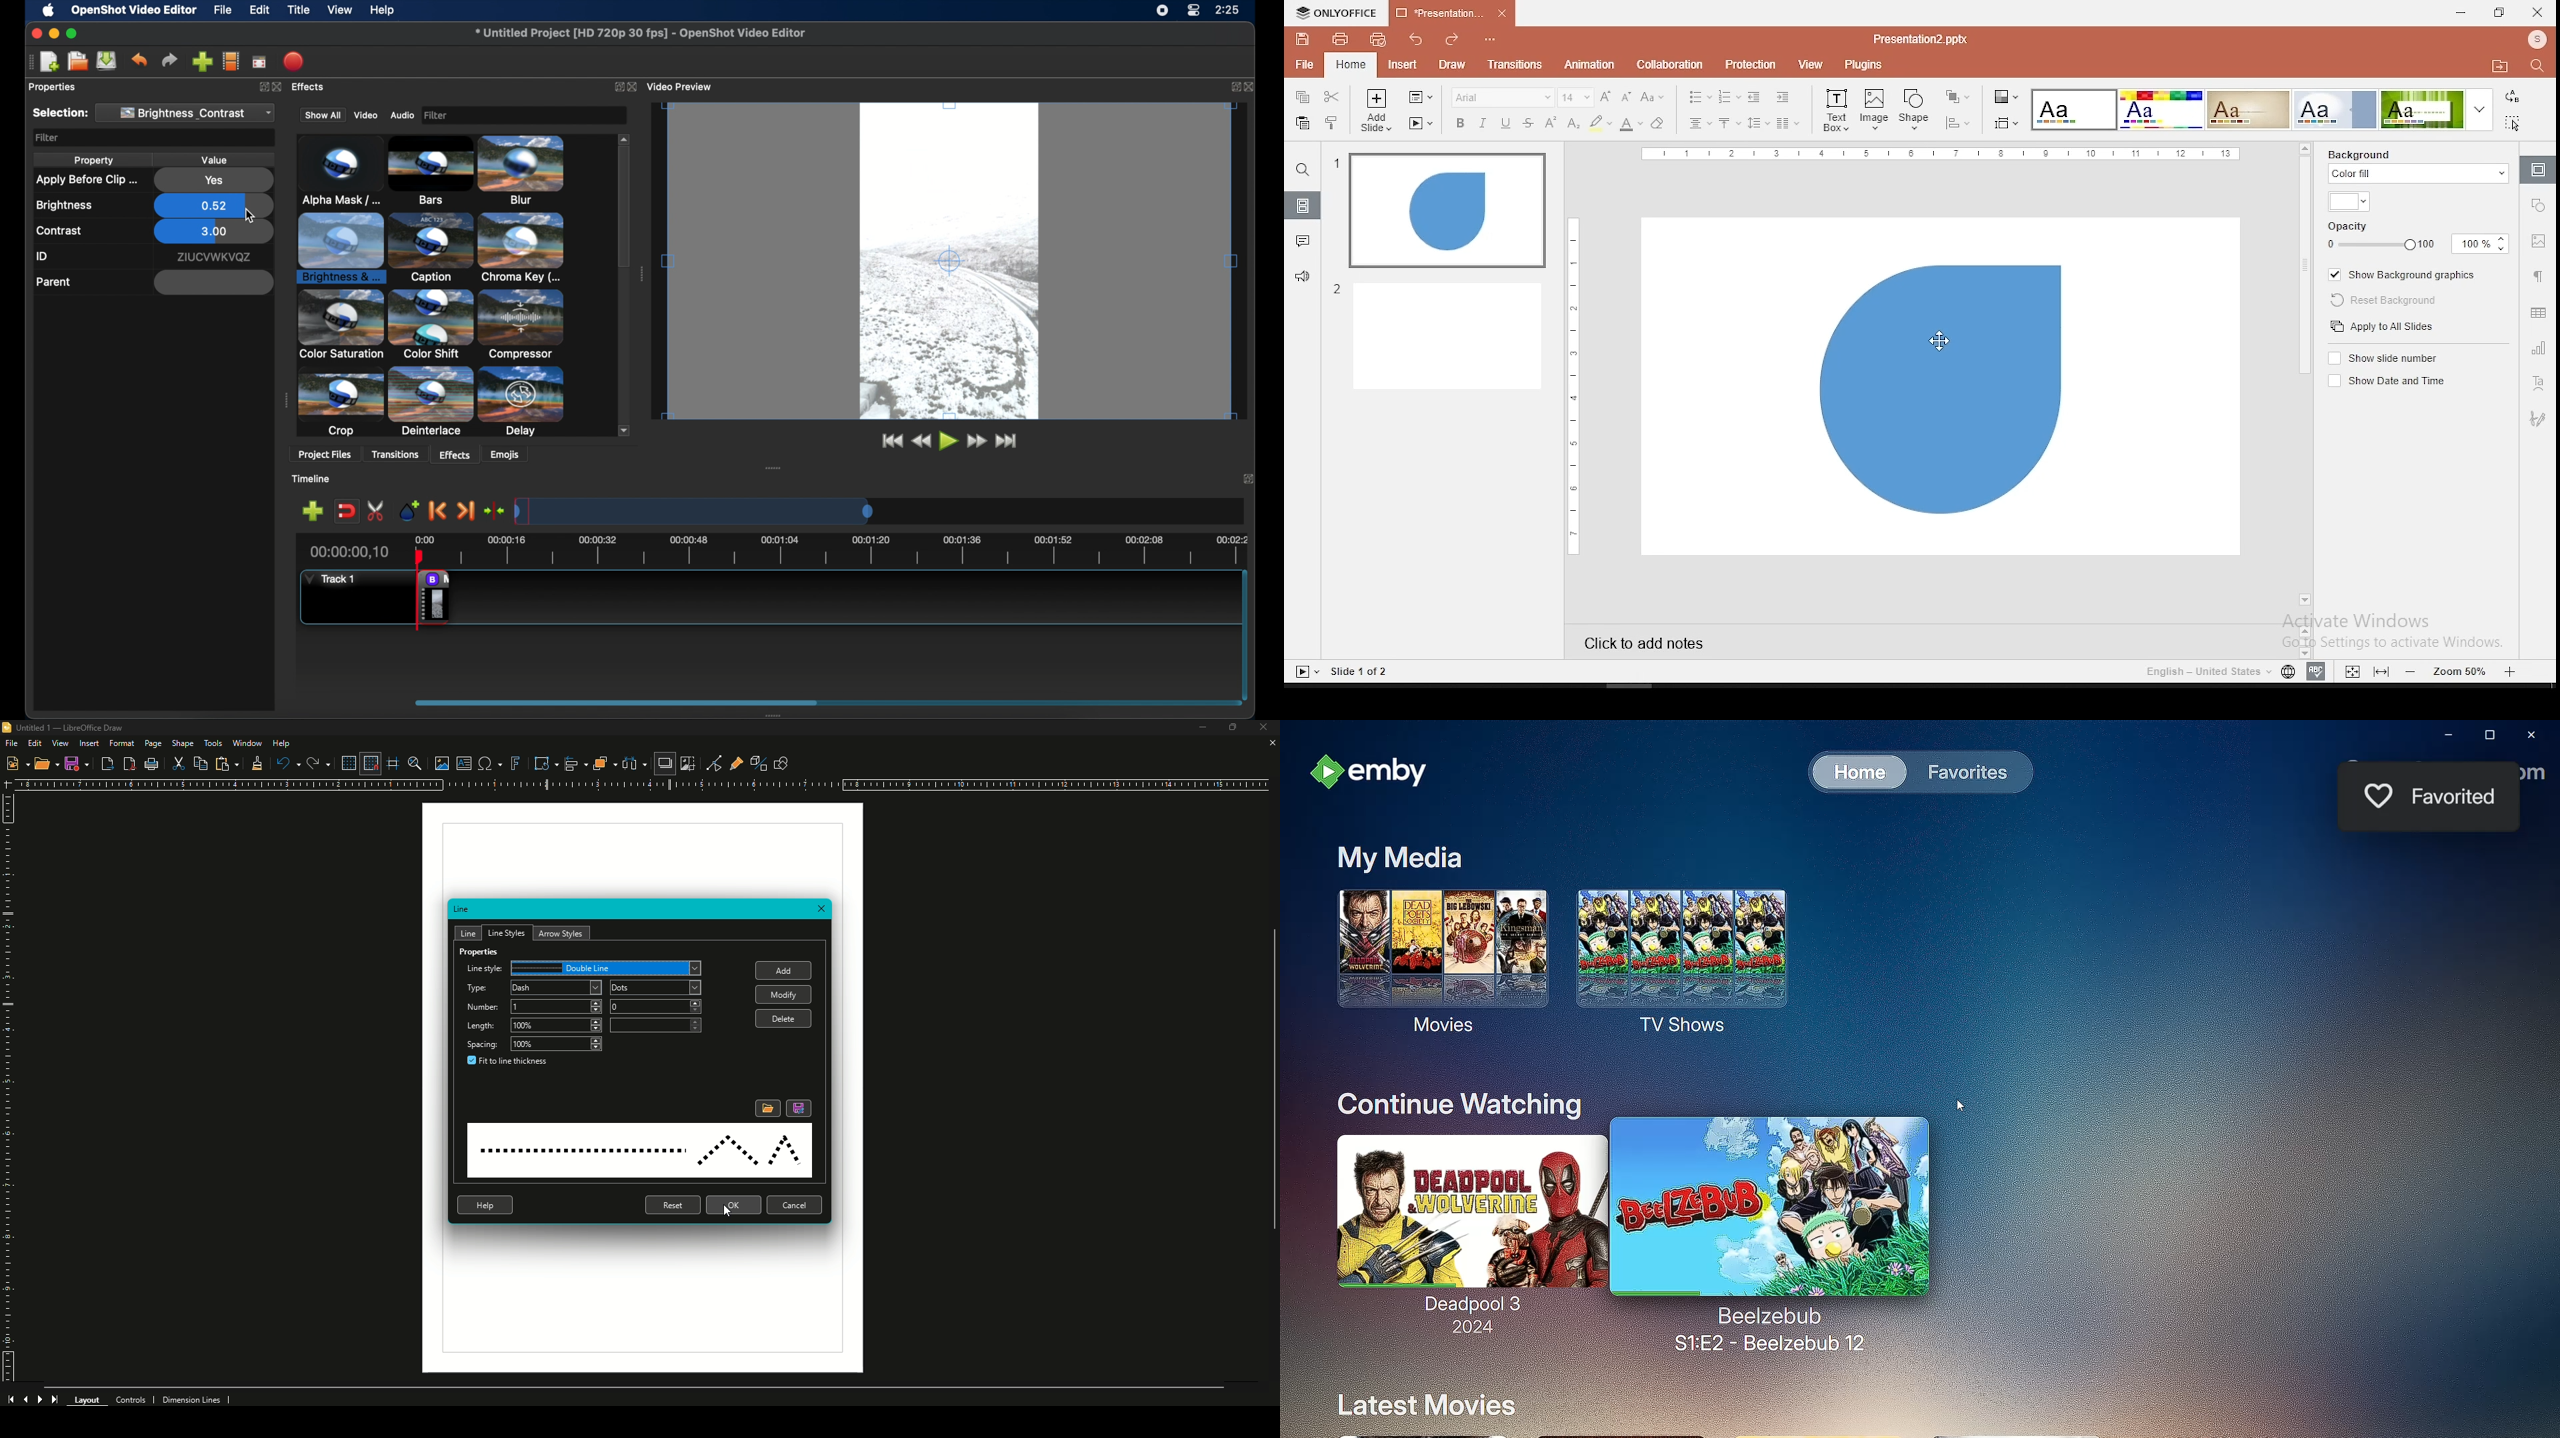 The image size is (2576, 1456). What do you see at coordinates (1696, 97) in the screenshot?
I see `bullets` at bounding box center [1696, 97].